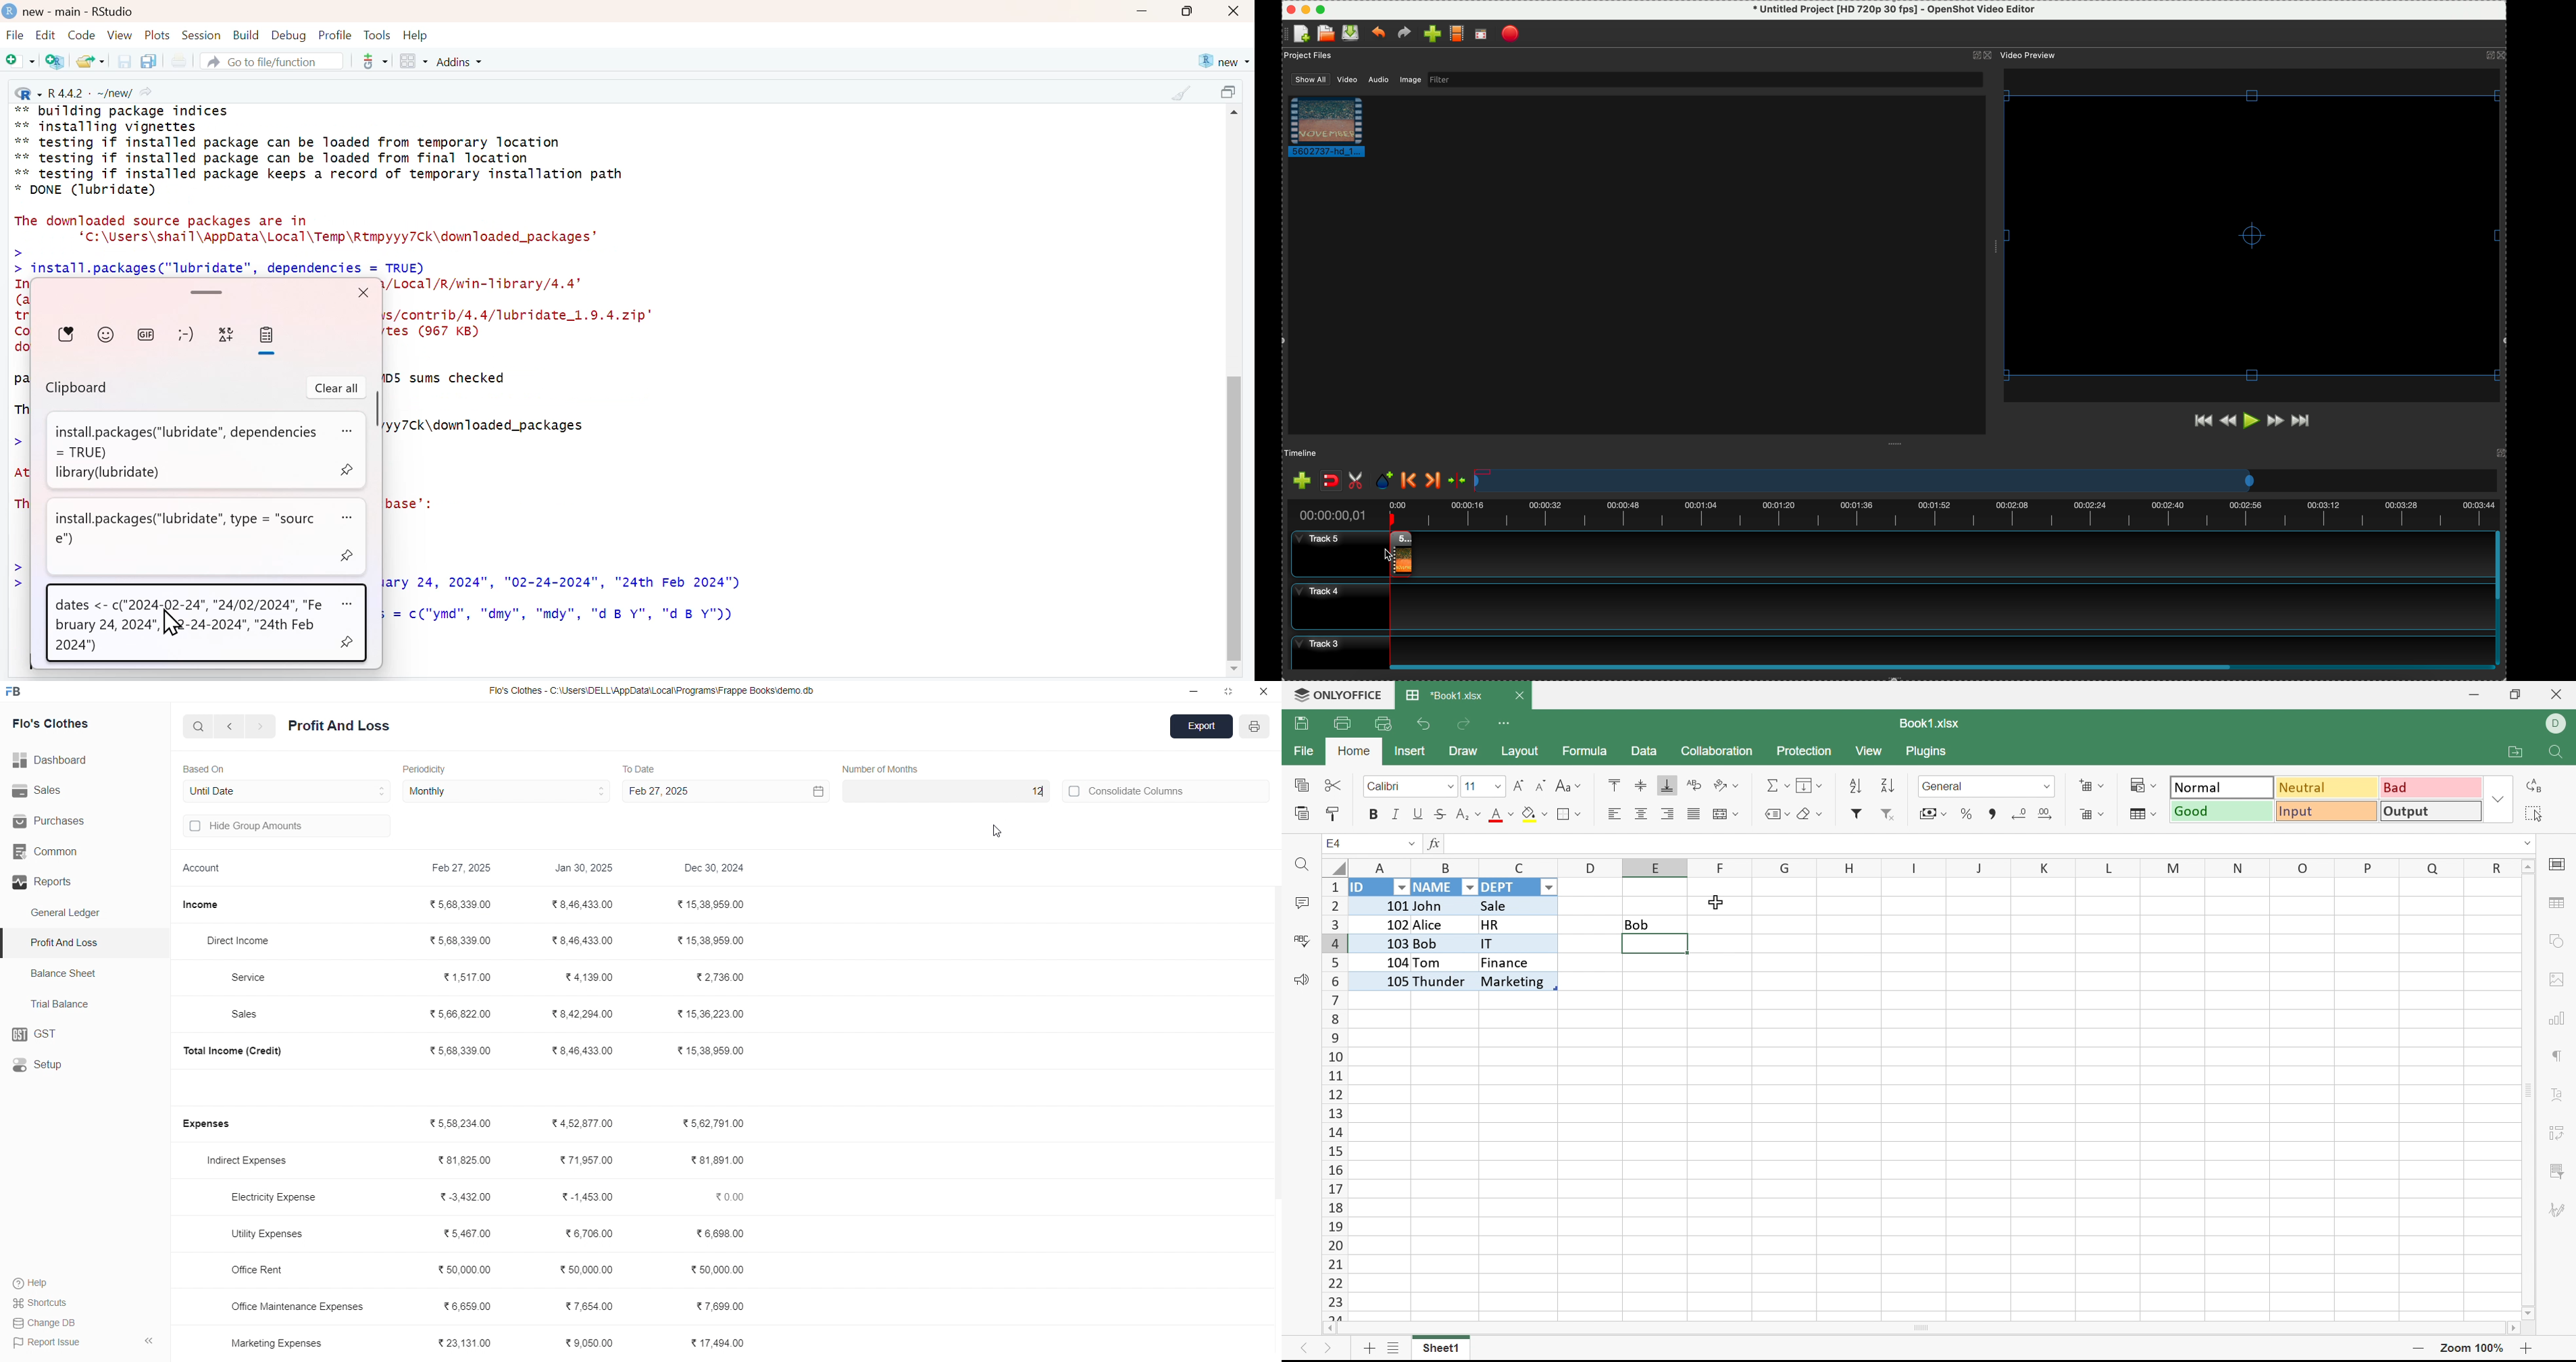  Describe the element at coordinates (2557, 980) in the screenshot. I see `image settings` at that location.